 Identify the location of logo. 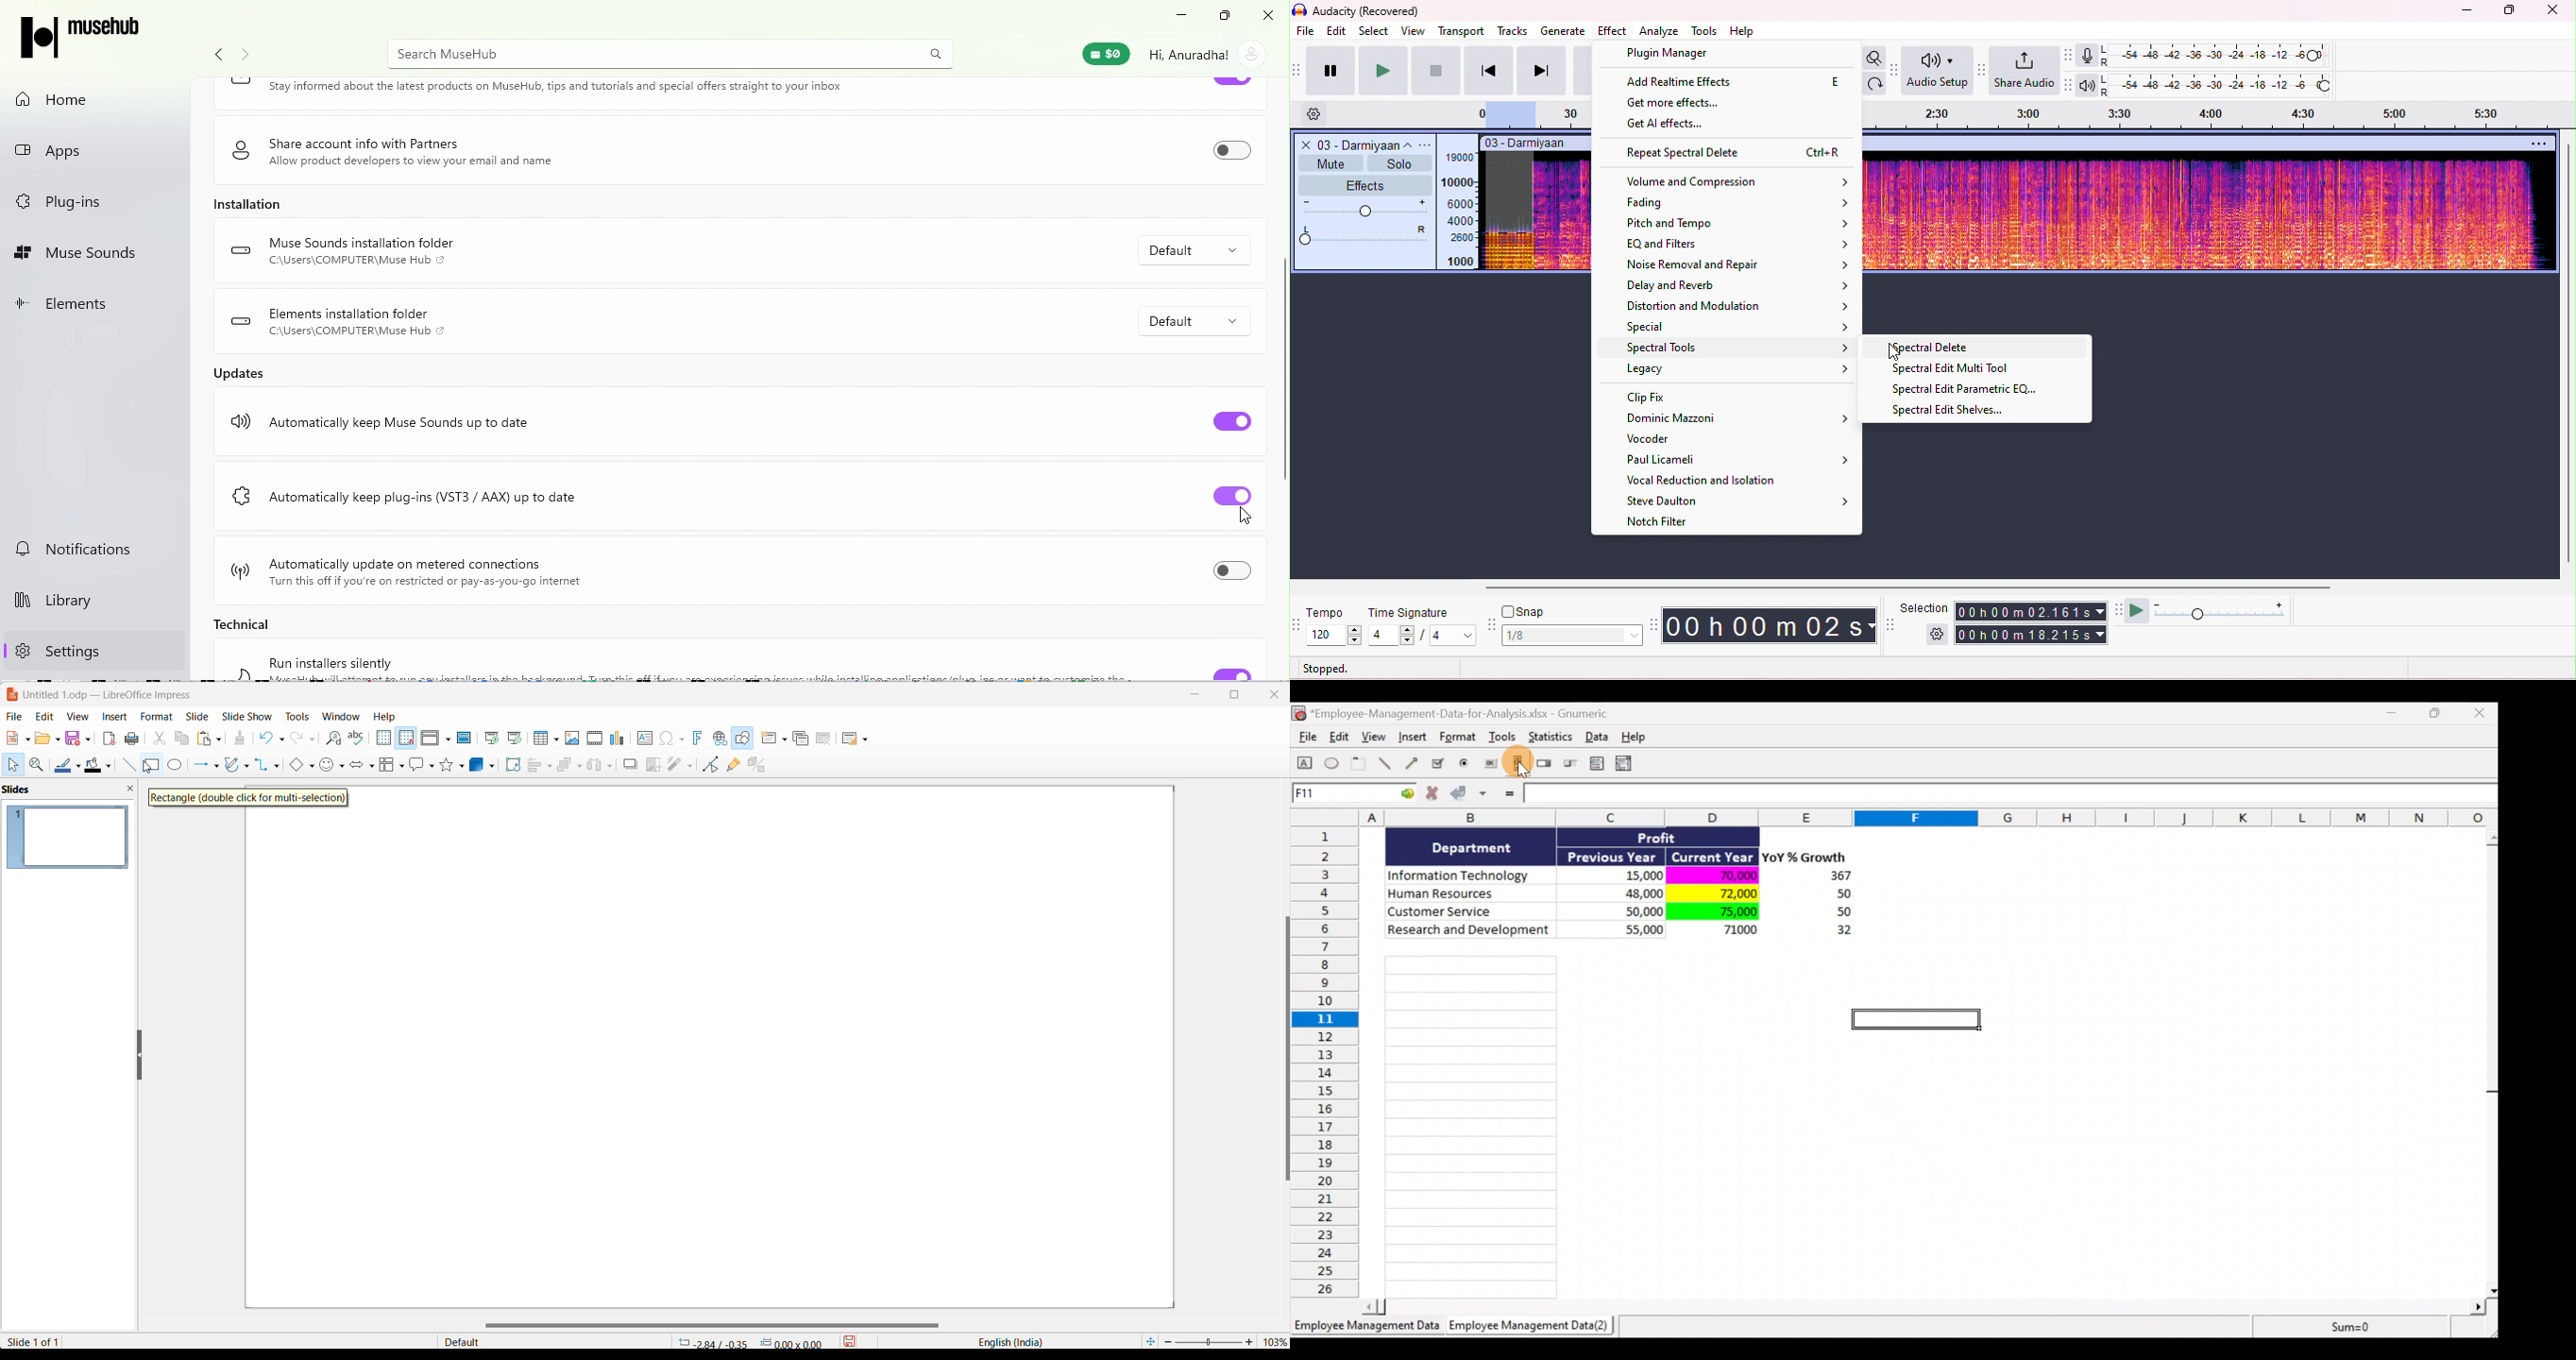
(238, 569).